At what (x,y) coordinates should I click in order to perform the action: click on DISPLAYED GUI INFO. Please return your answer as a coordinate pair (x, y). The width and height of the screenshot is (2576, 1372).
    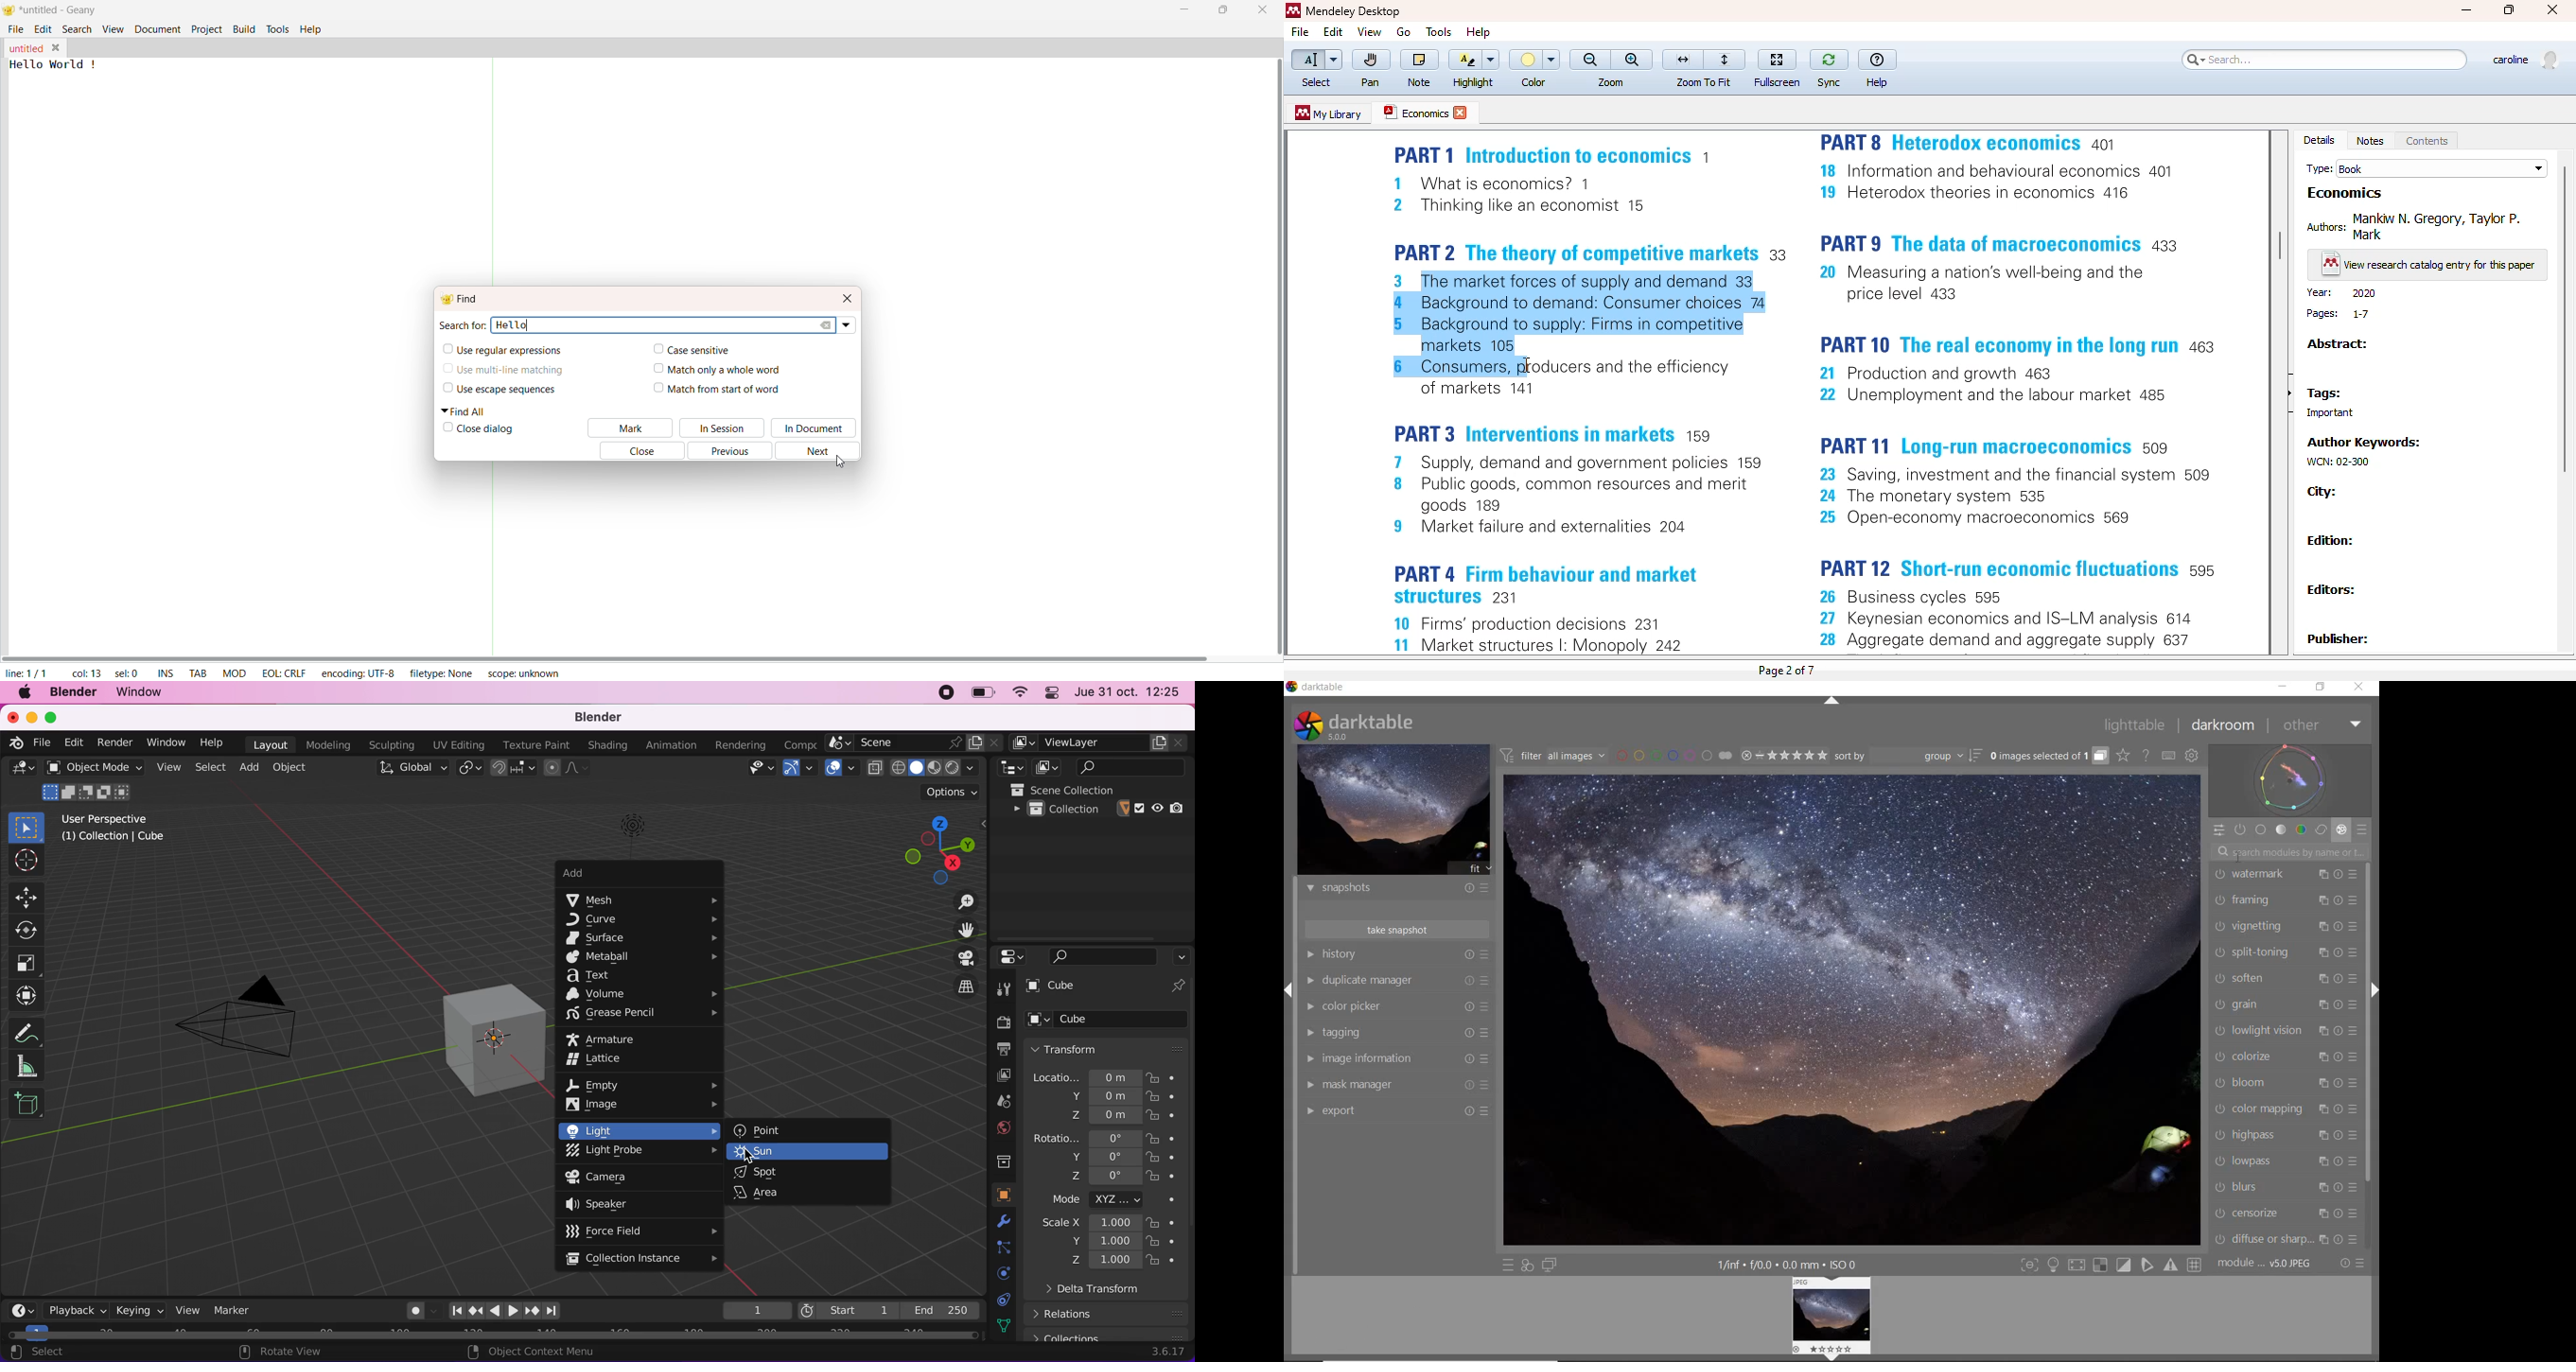
    Looking at the image, I should click on (1787, 1264).